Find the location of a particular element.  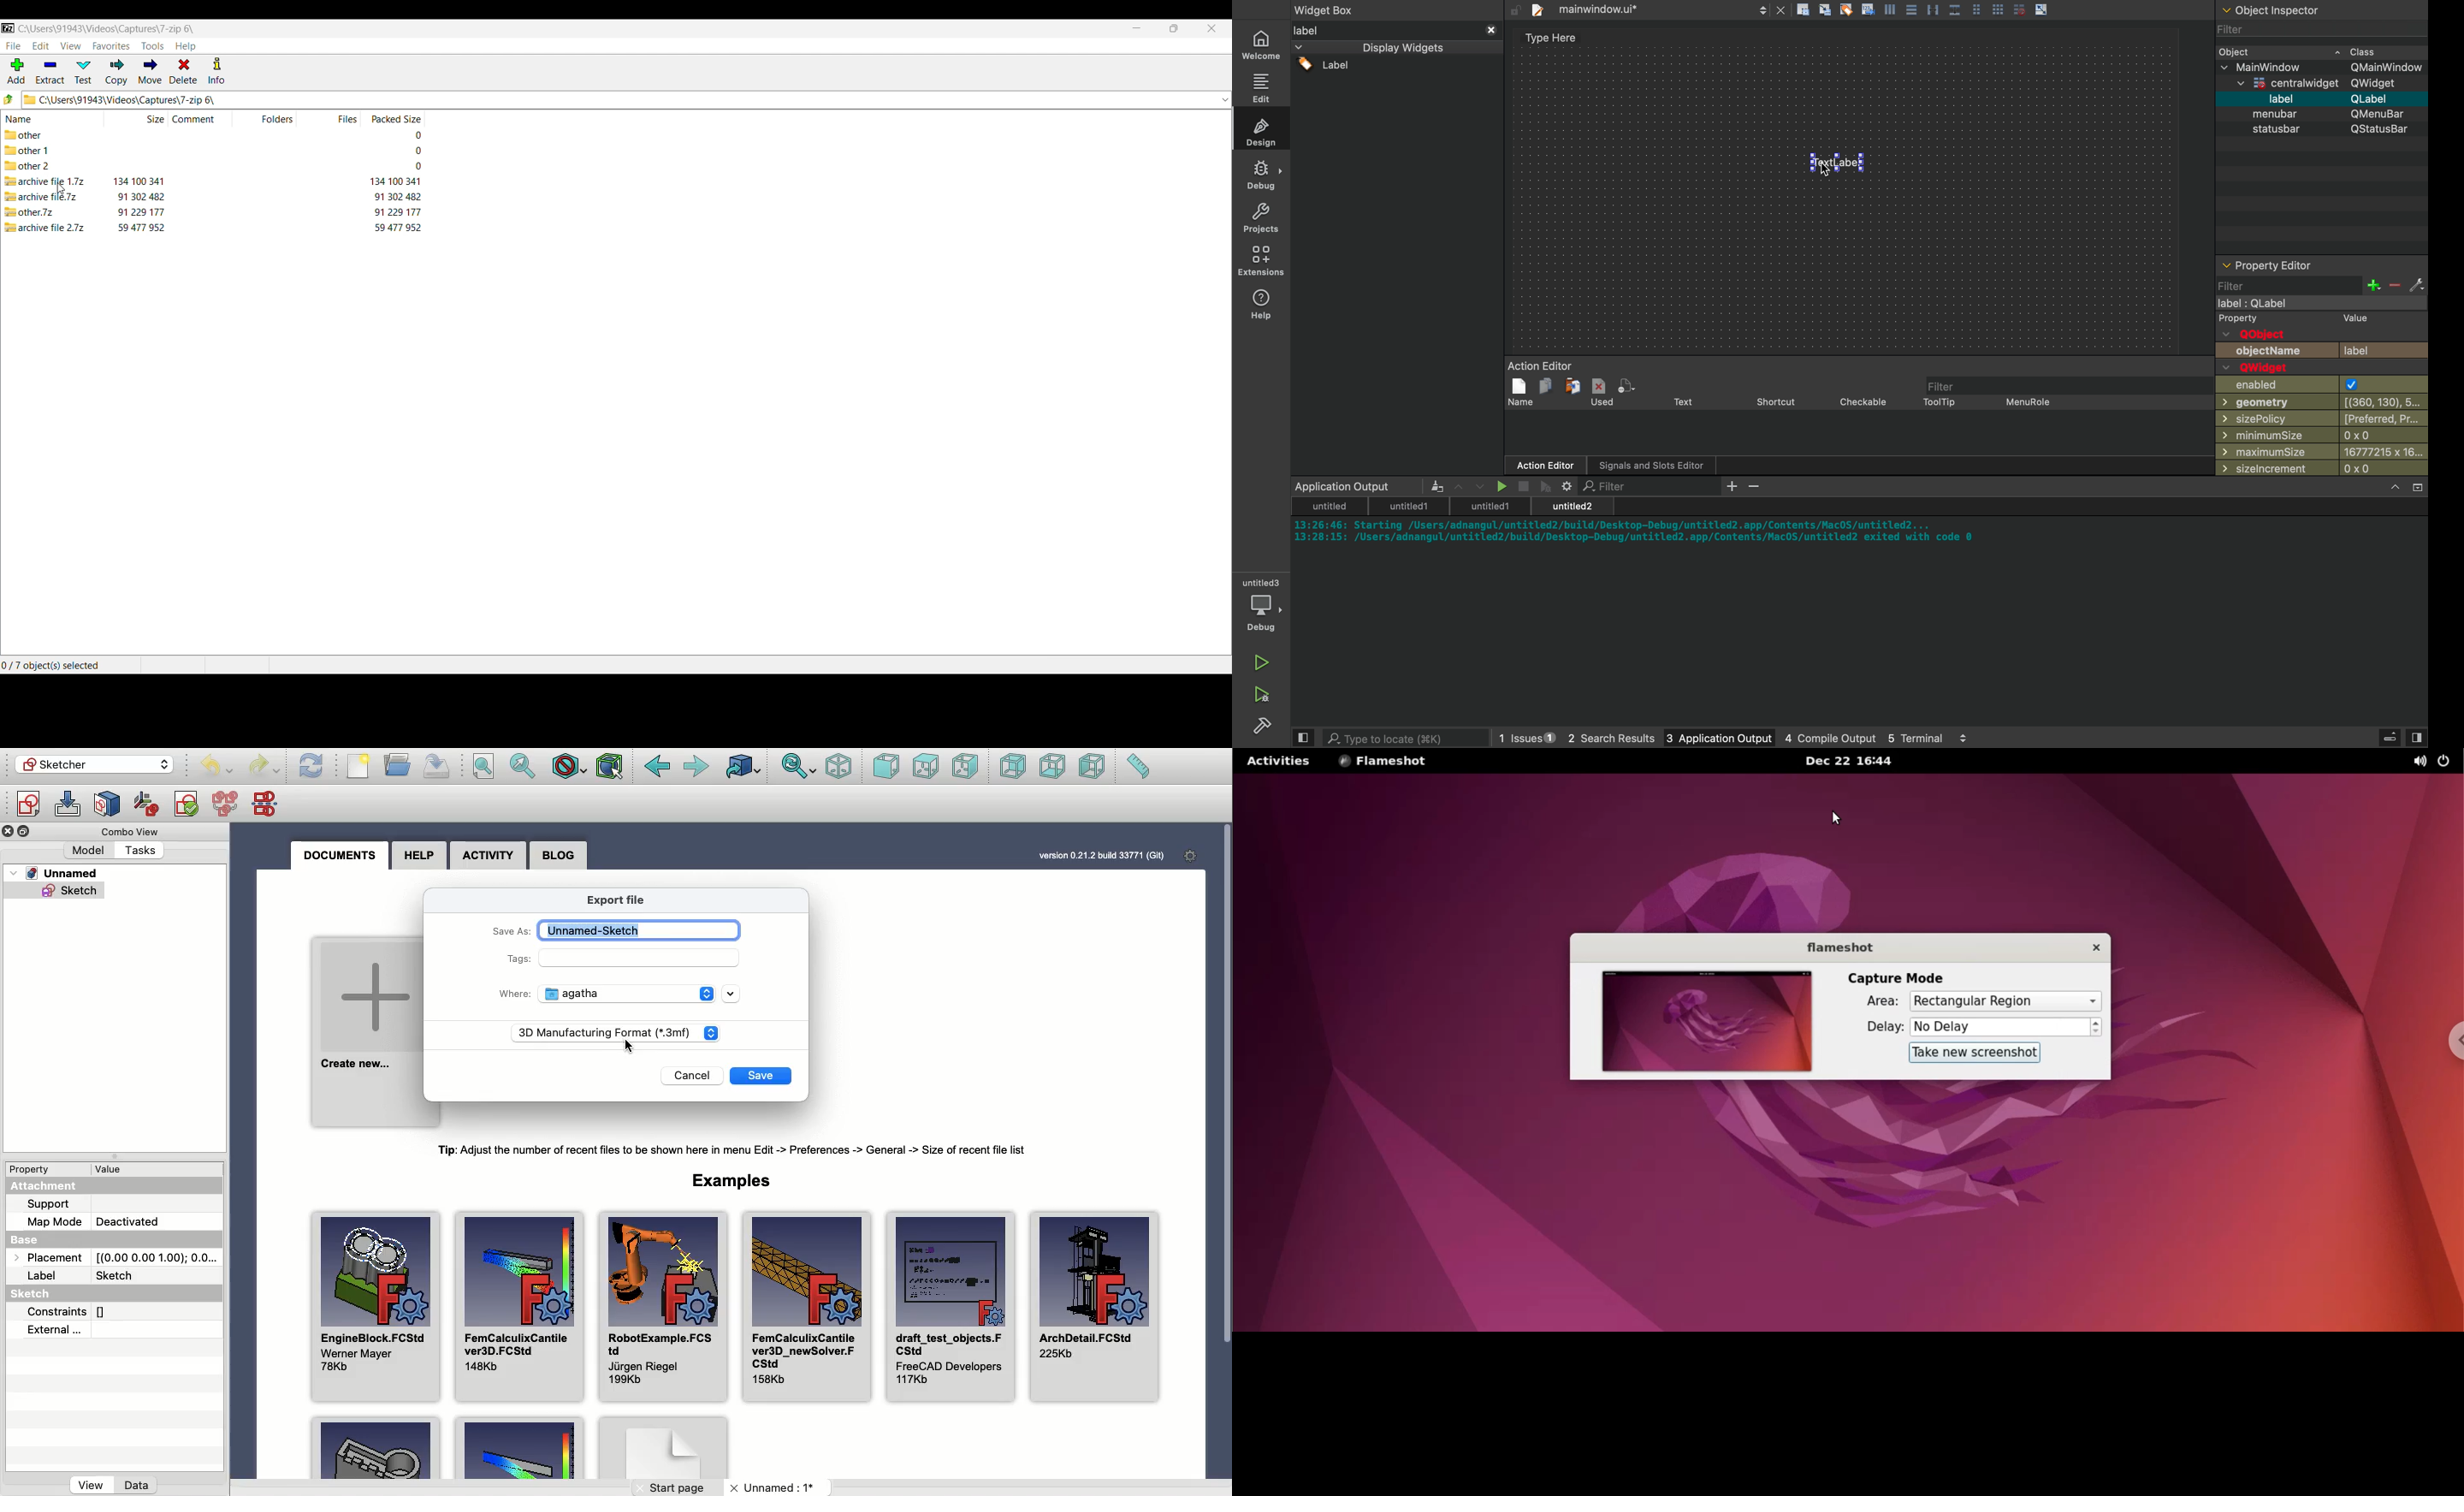

Validate sketch is located at coordinates (186, 803).